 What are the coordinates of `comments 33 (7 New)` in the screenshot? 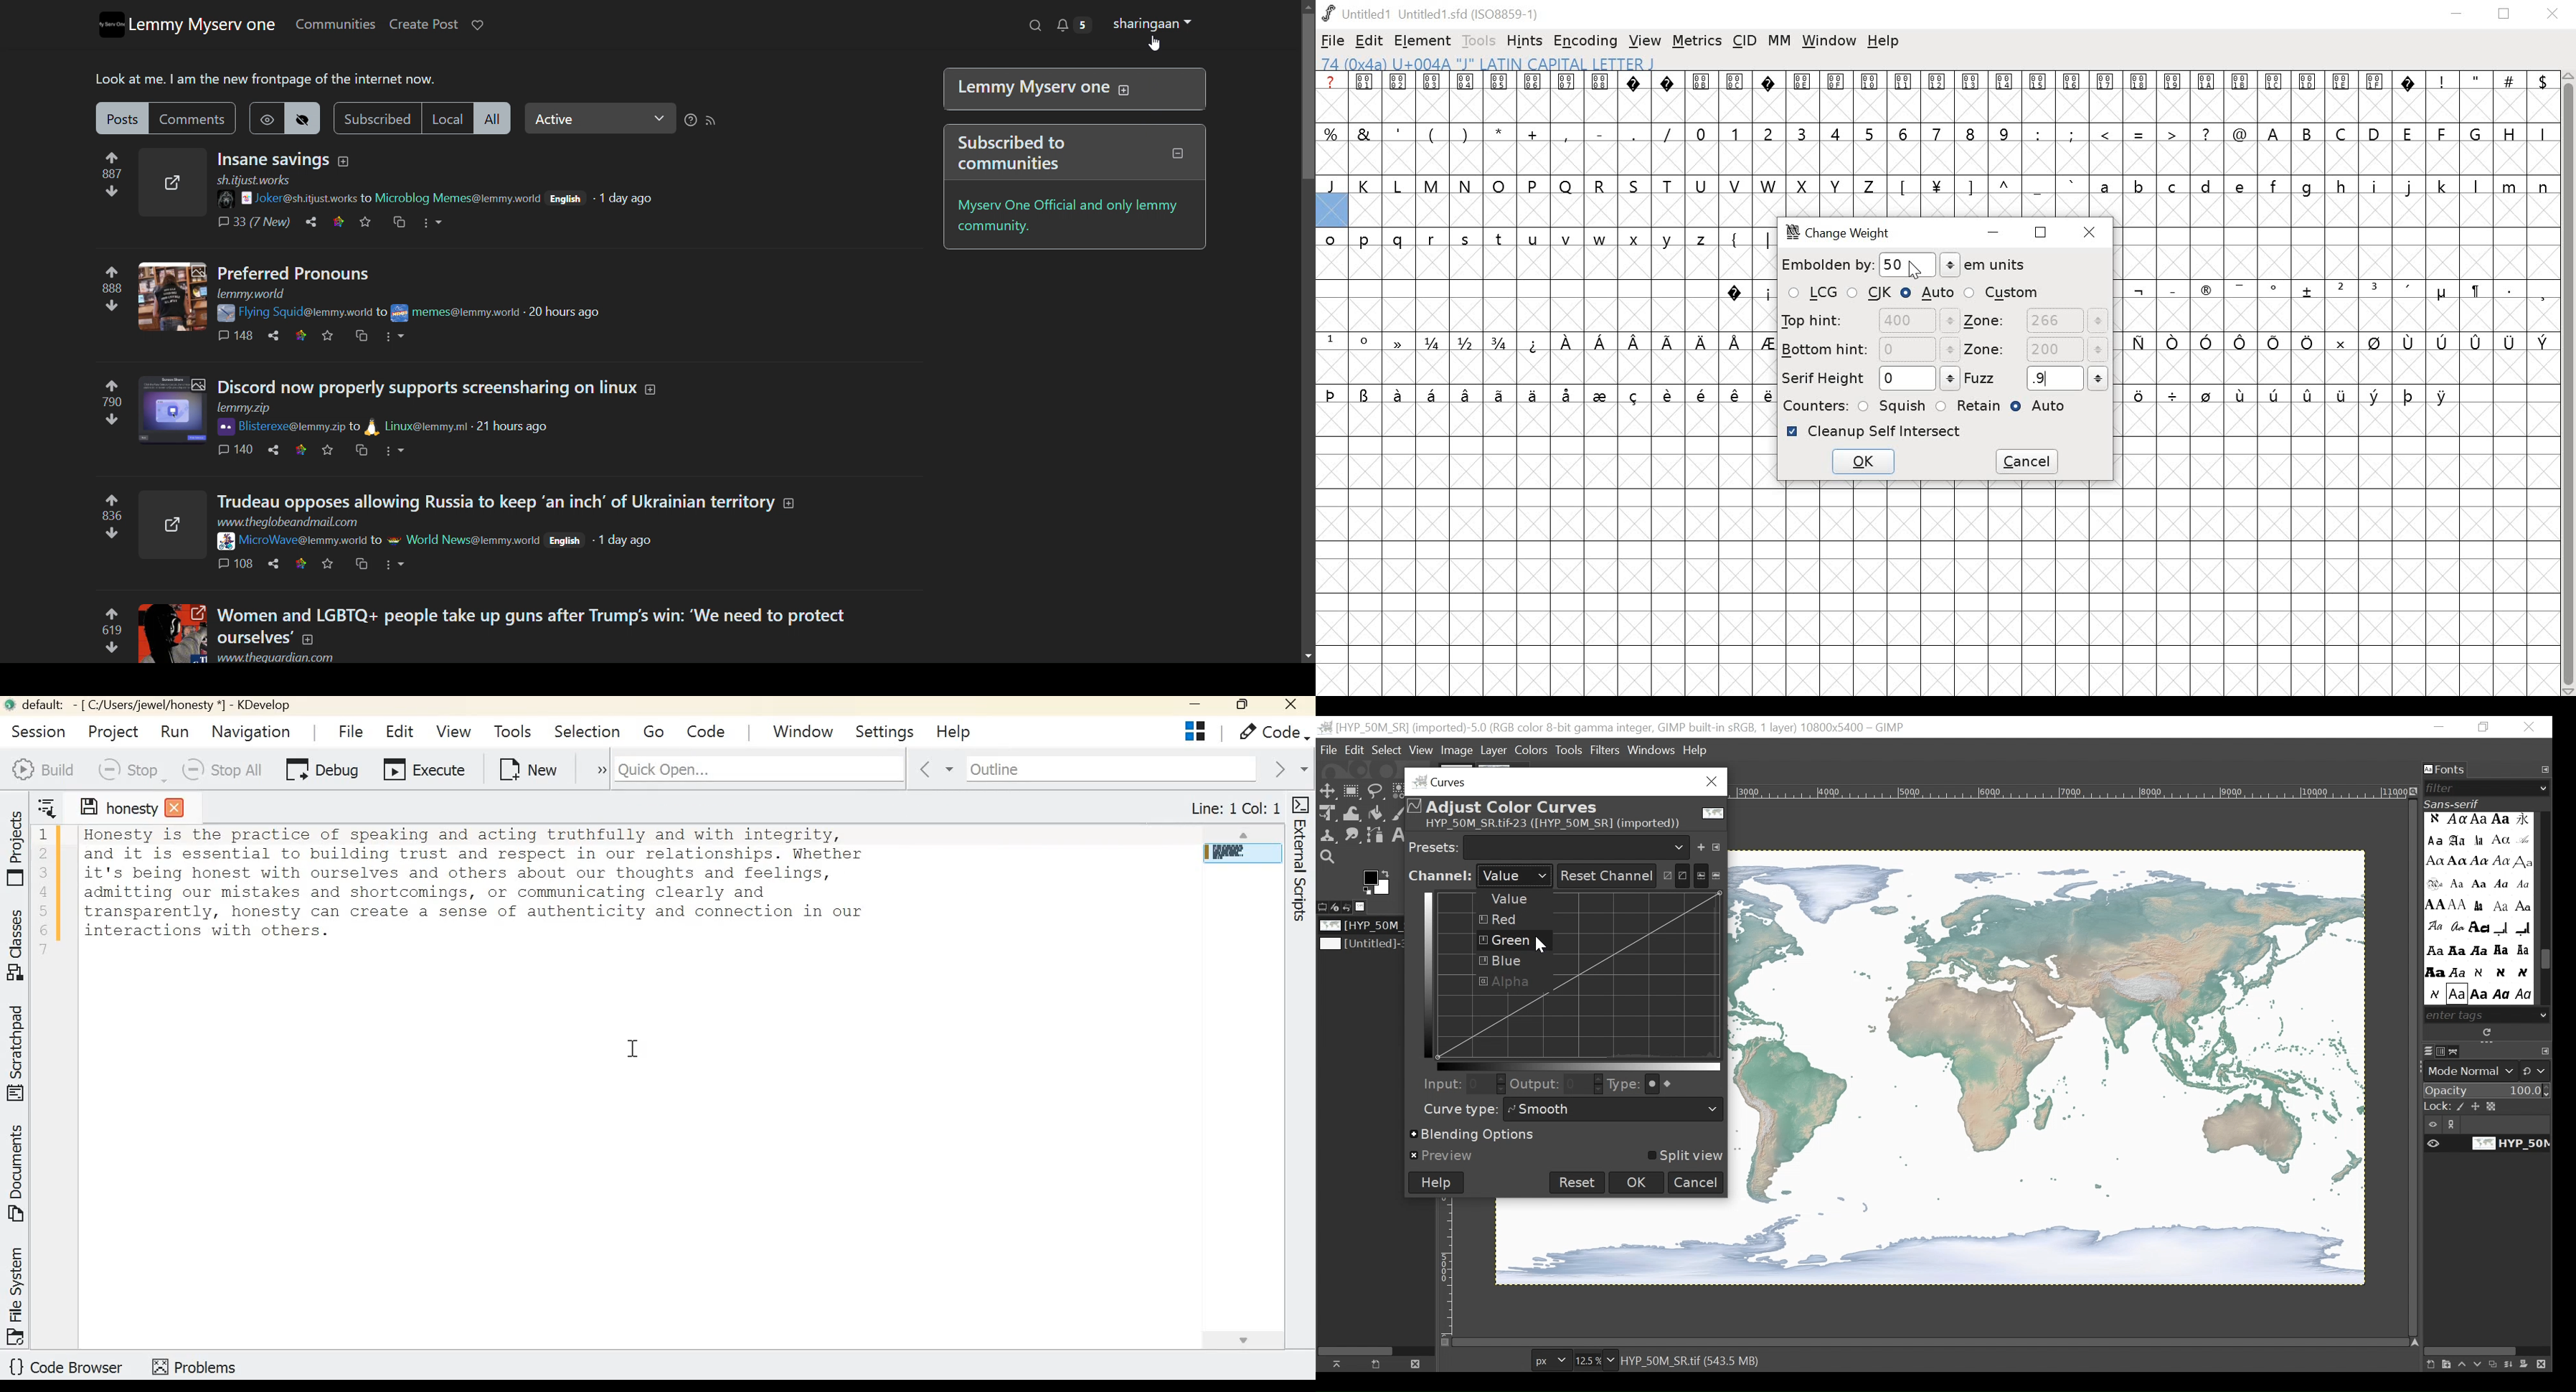 It's located at (253, 222).